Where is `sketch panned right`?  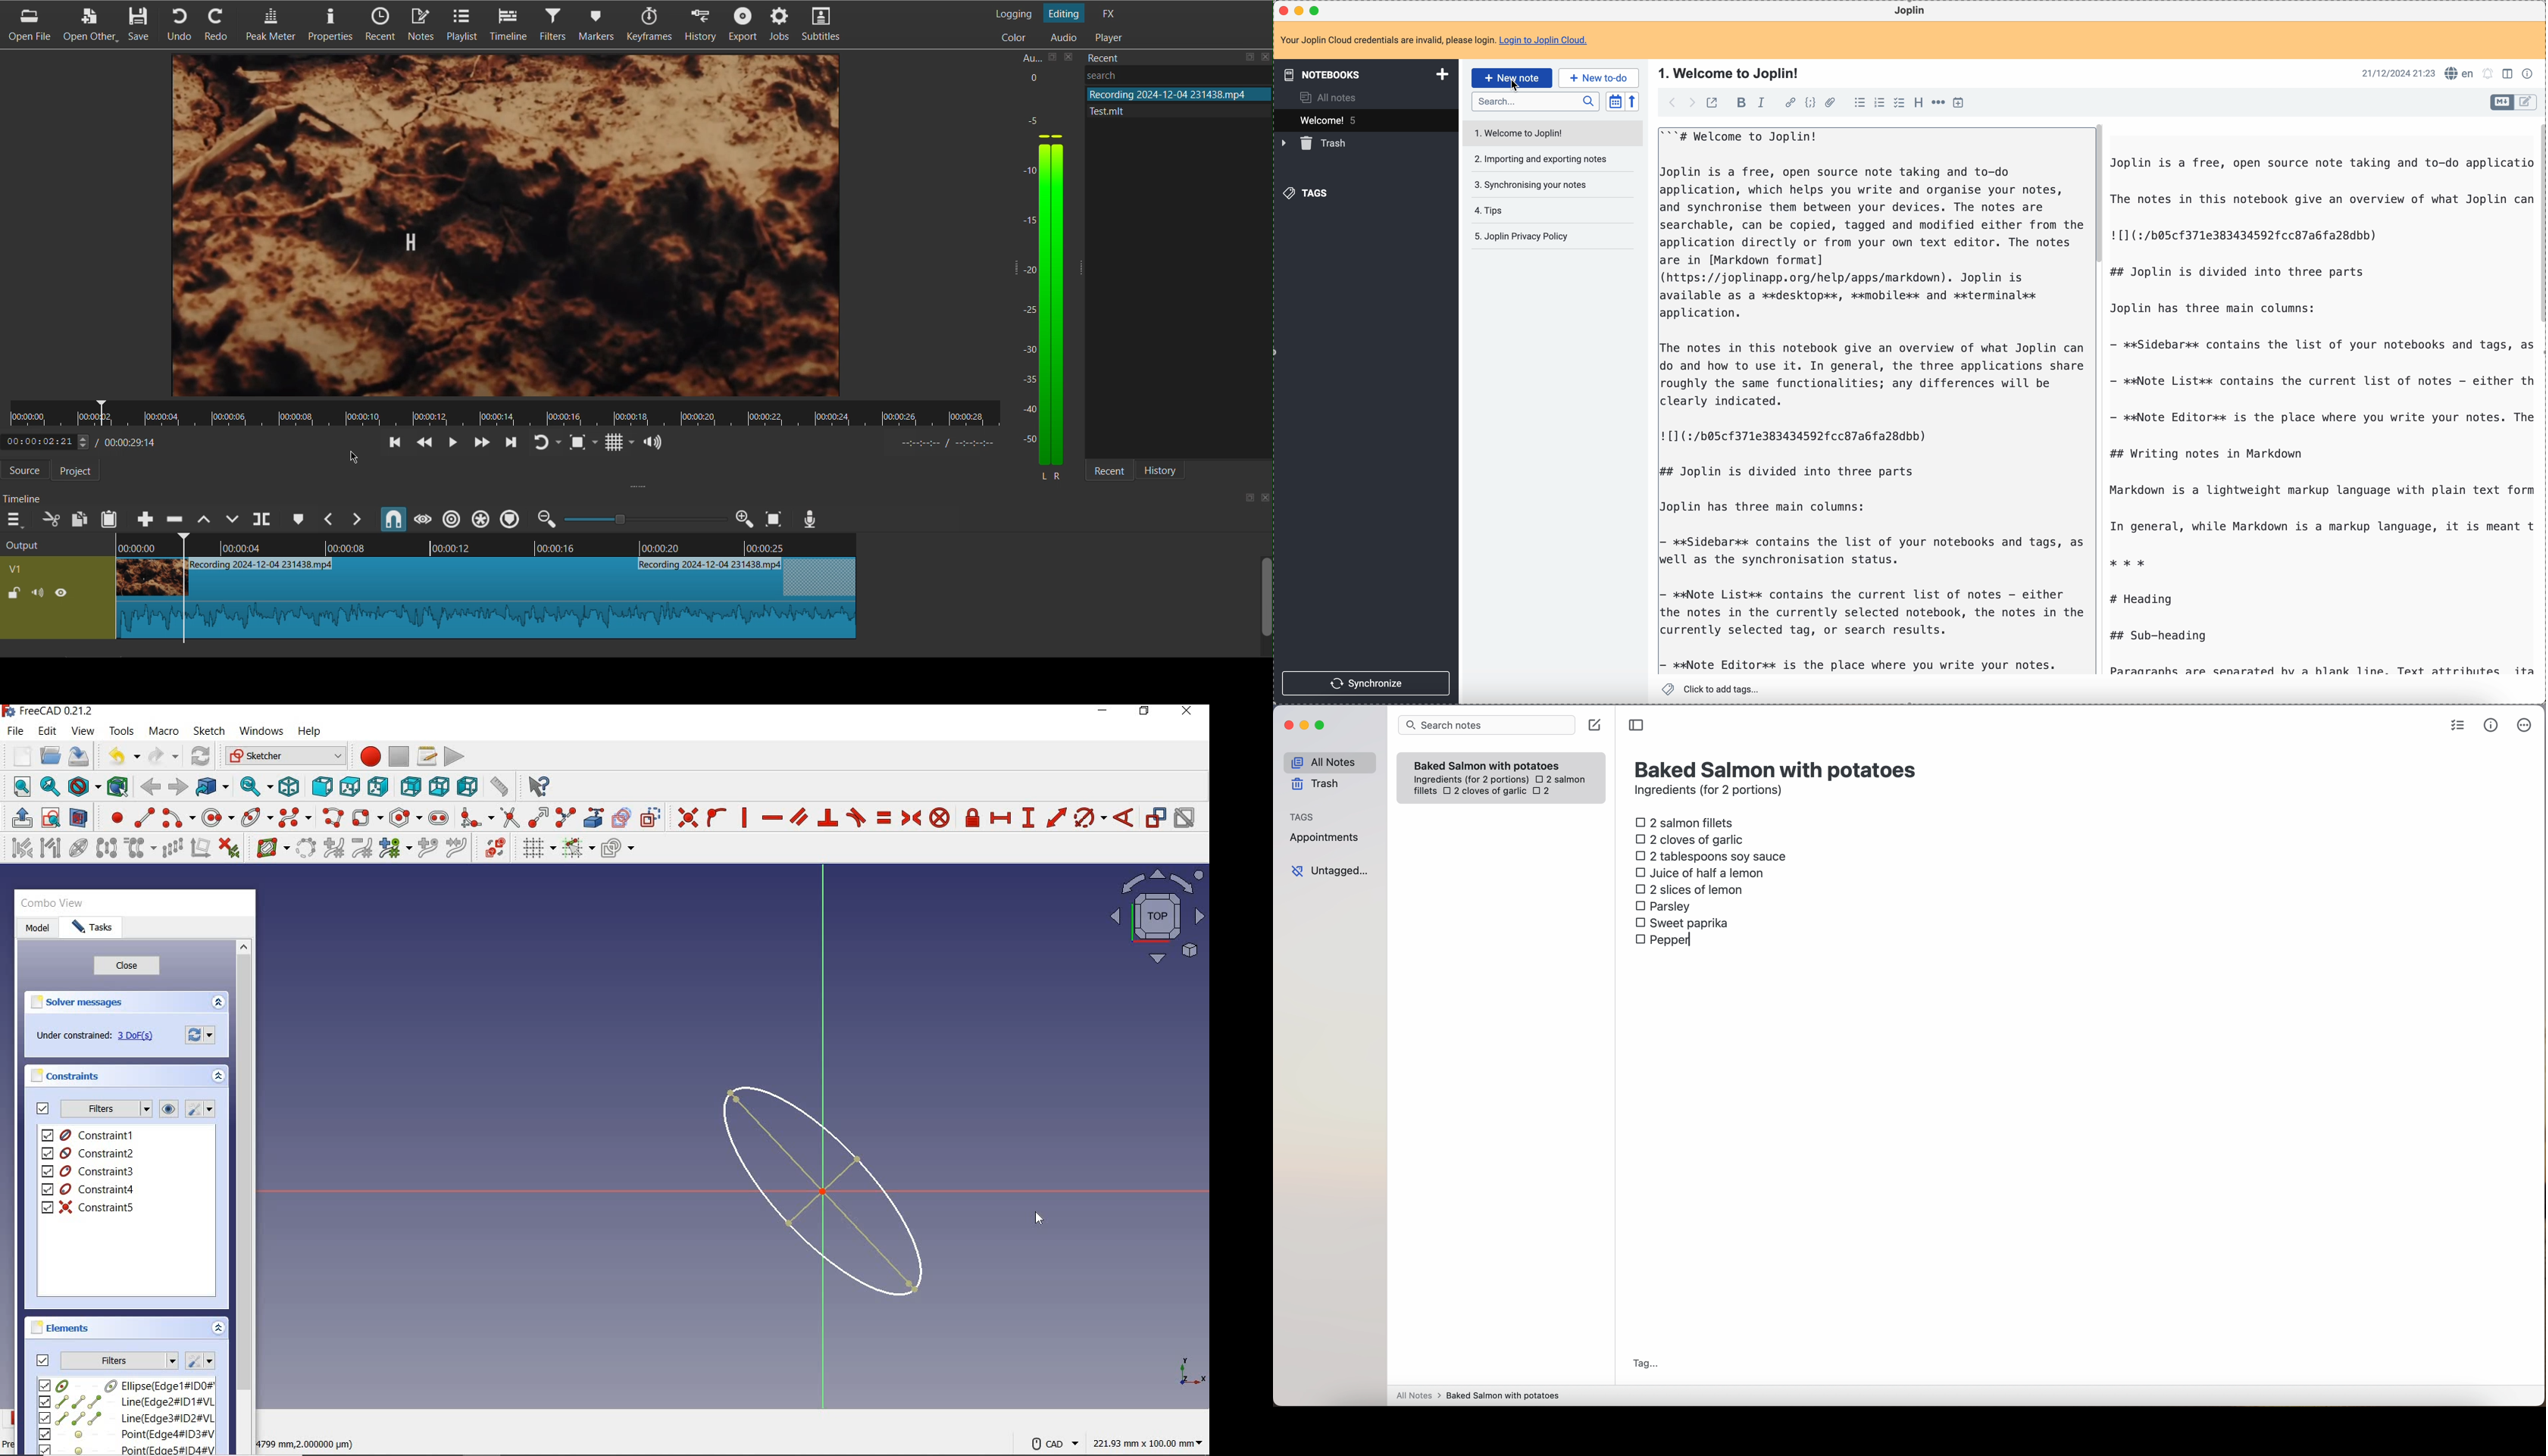
sketch panned right is located at coordinates (831, 1191).